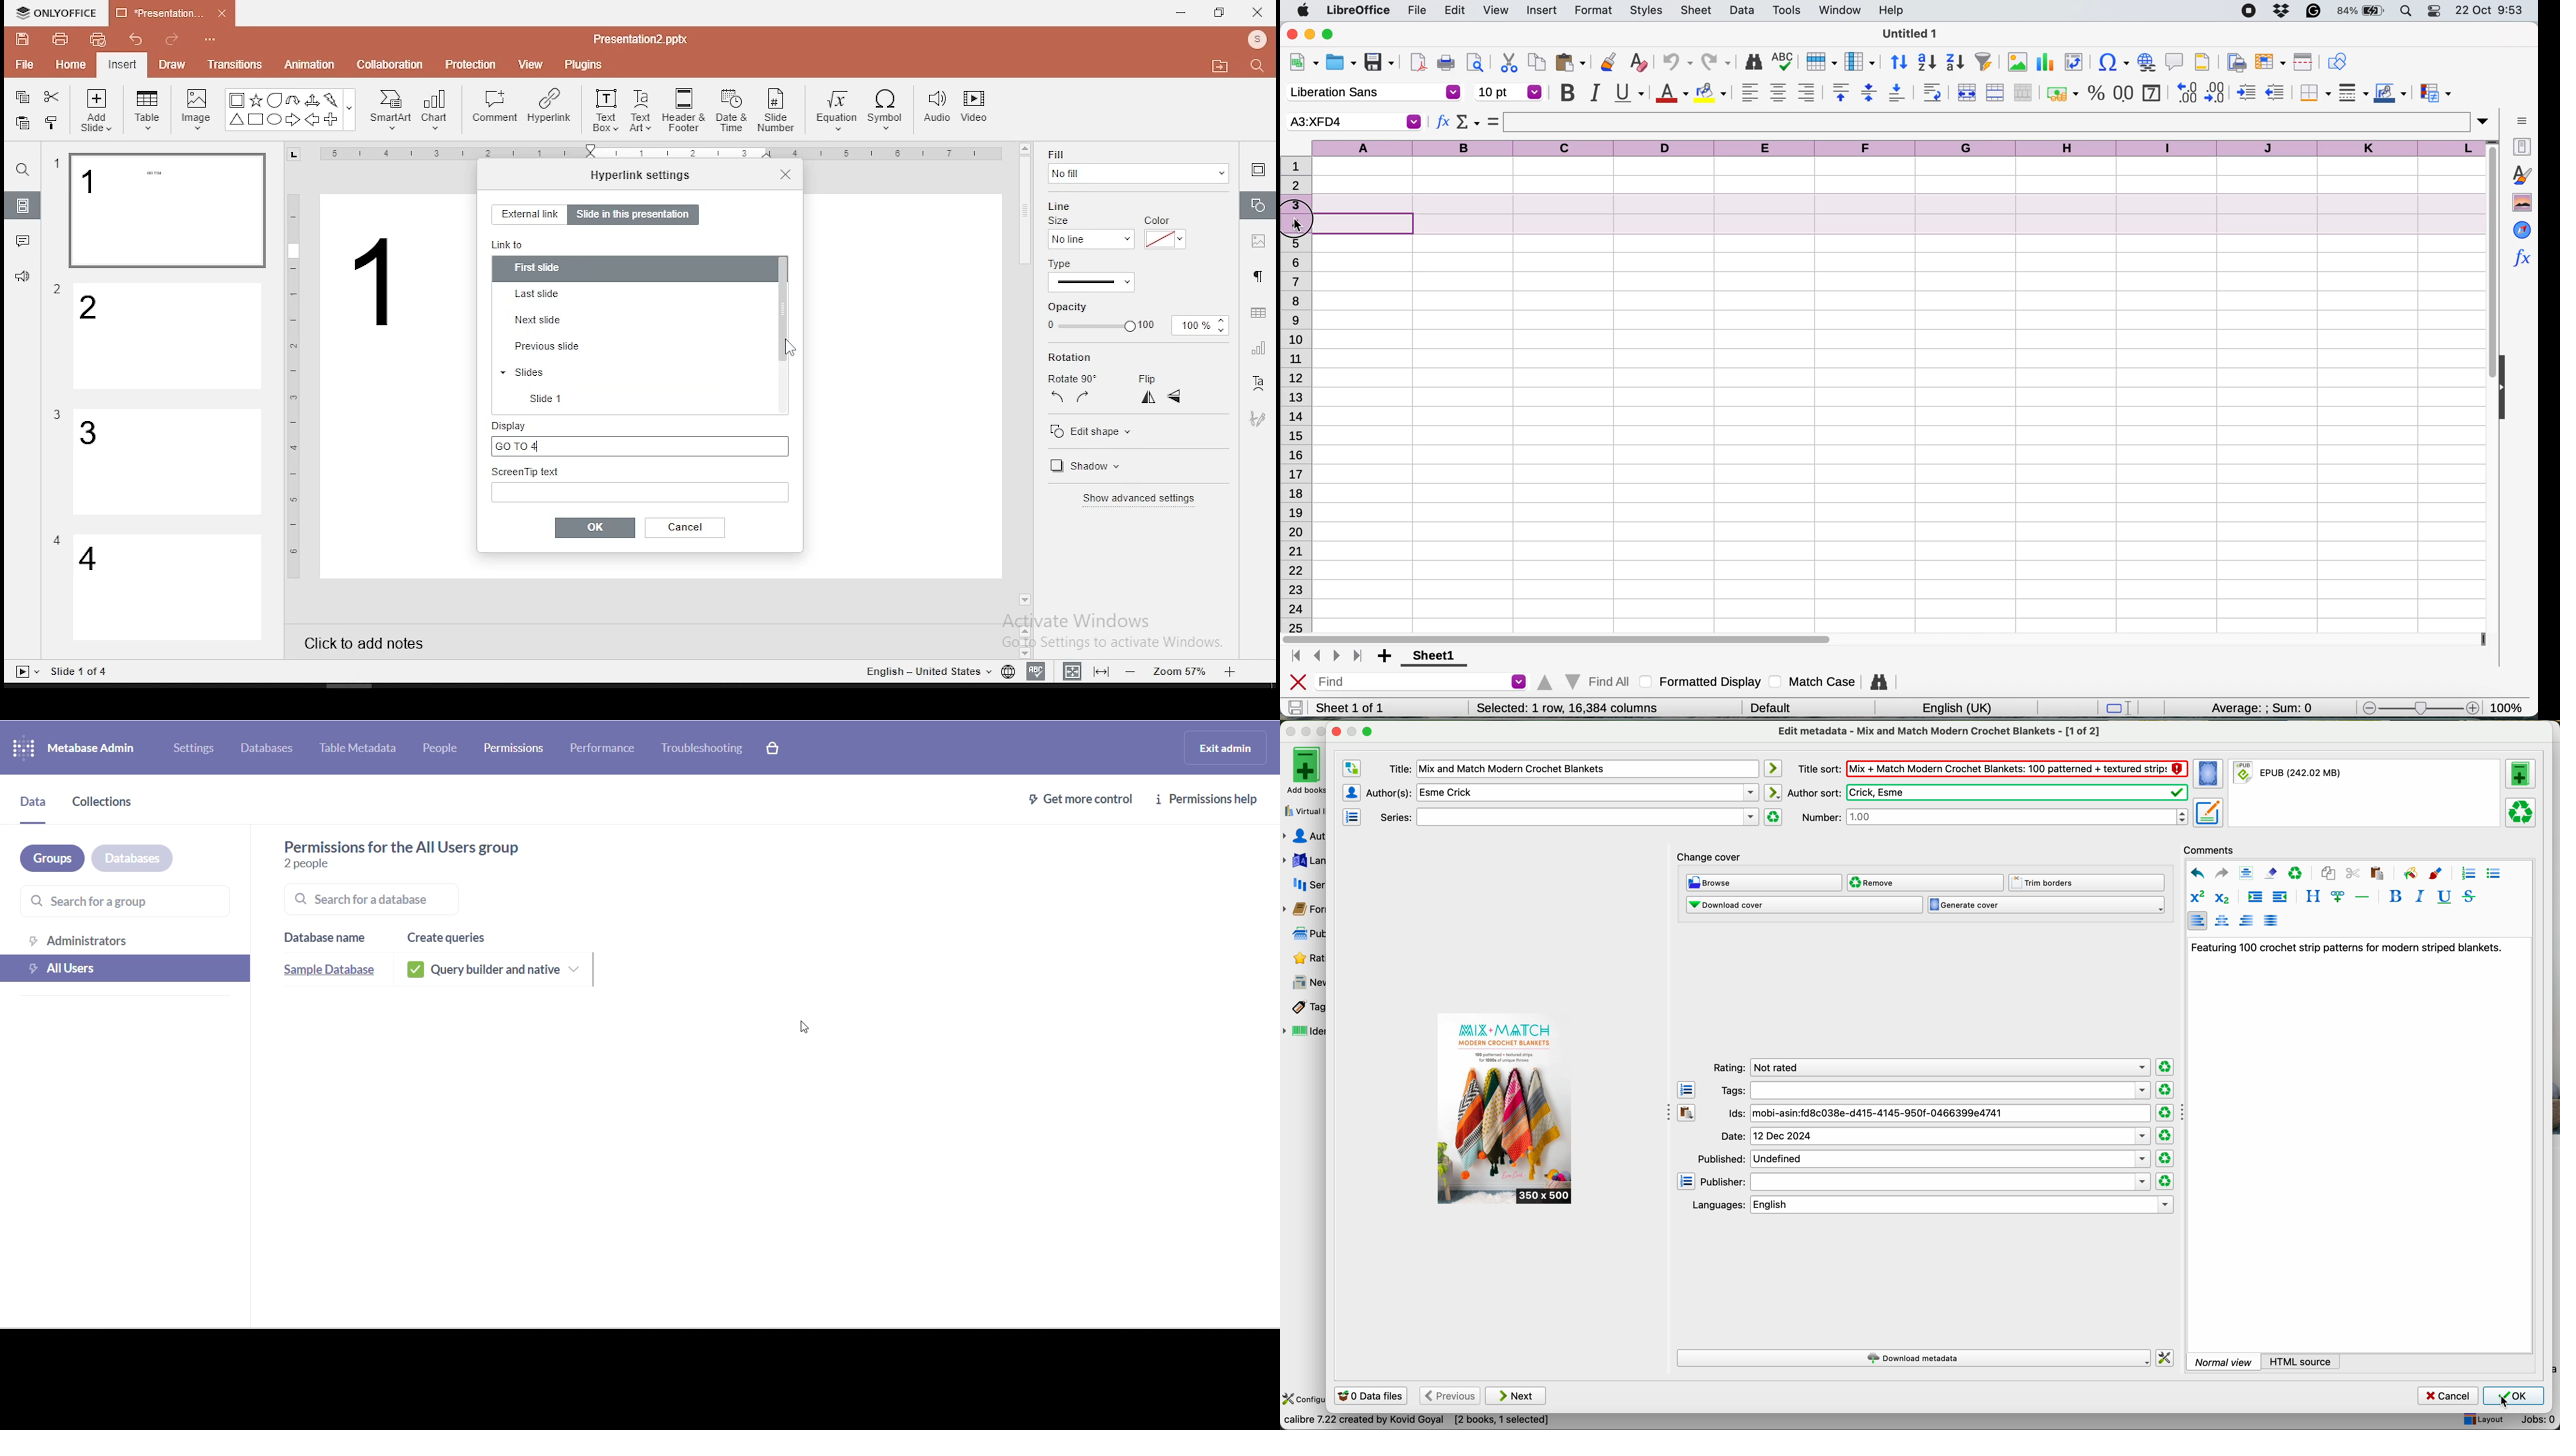  What do you see at coordinates (96, 110) in the screenshot?
I see `add slide` at bounding box center [96, 110].